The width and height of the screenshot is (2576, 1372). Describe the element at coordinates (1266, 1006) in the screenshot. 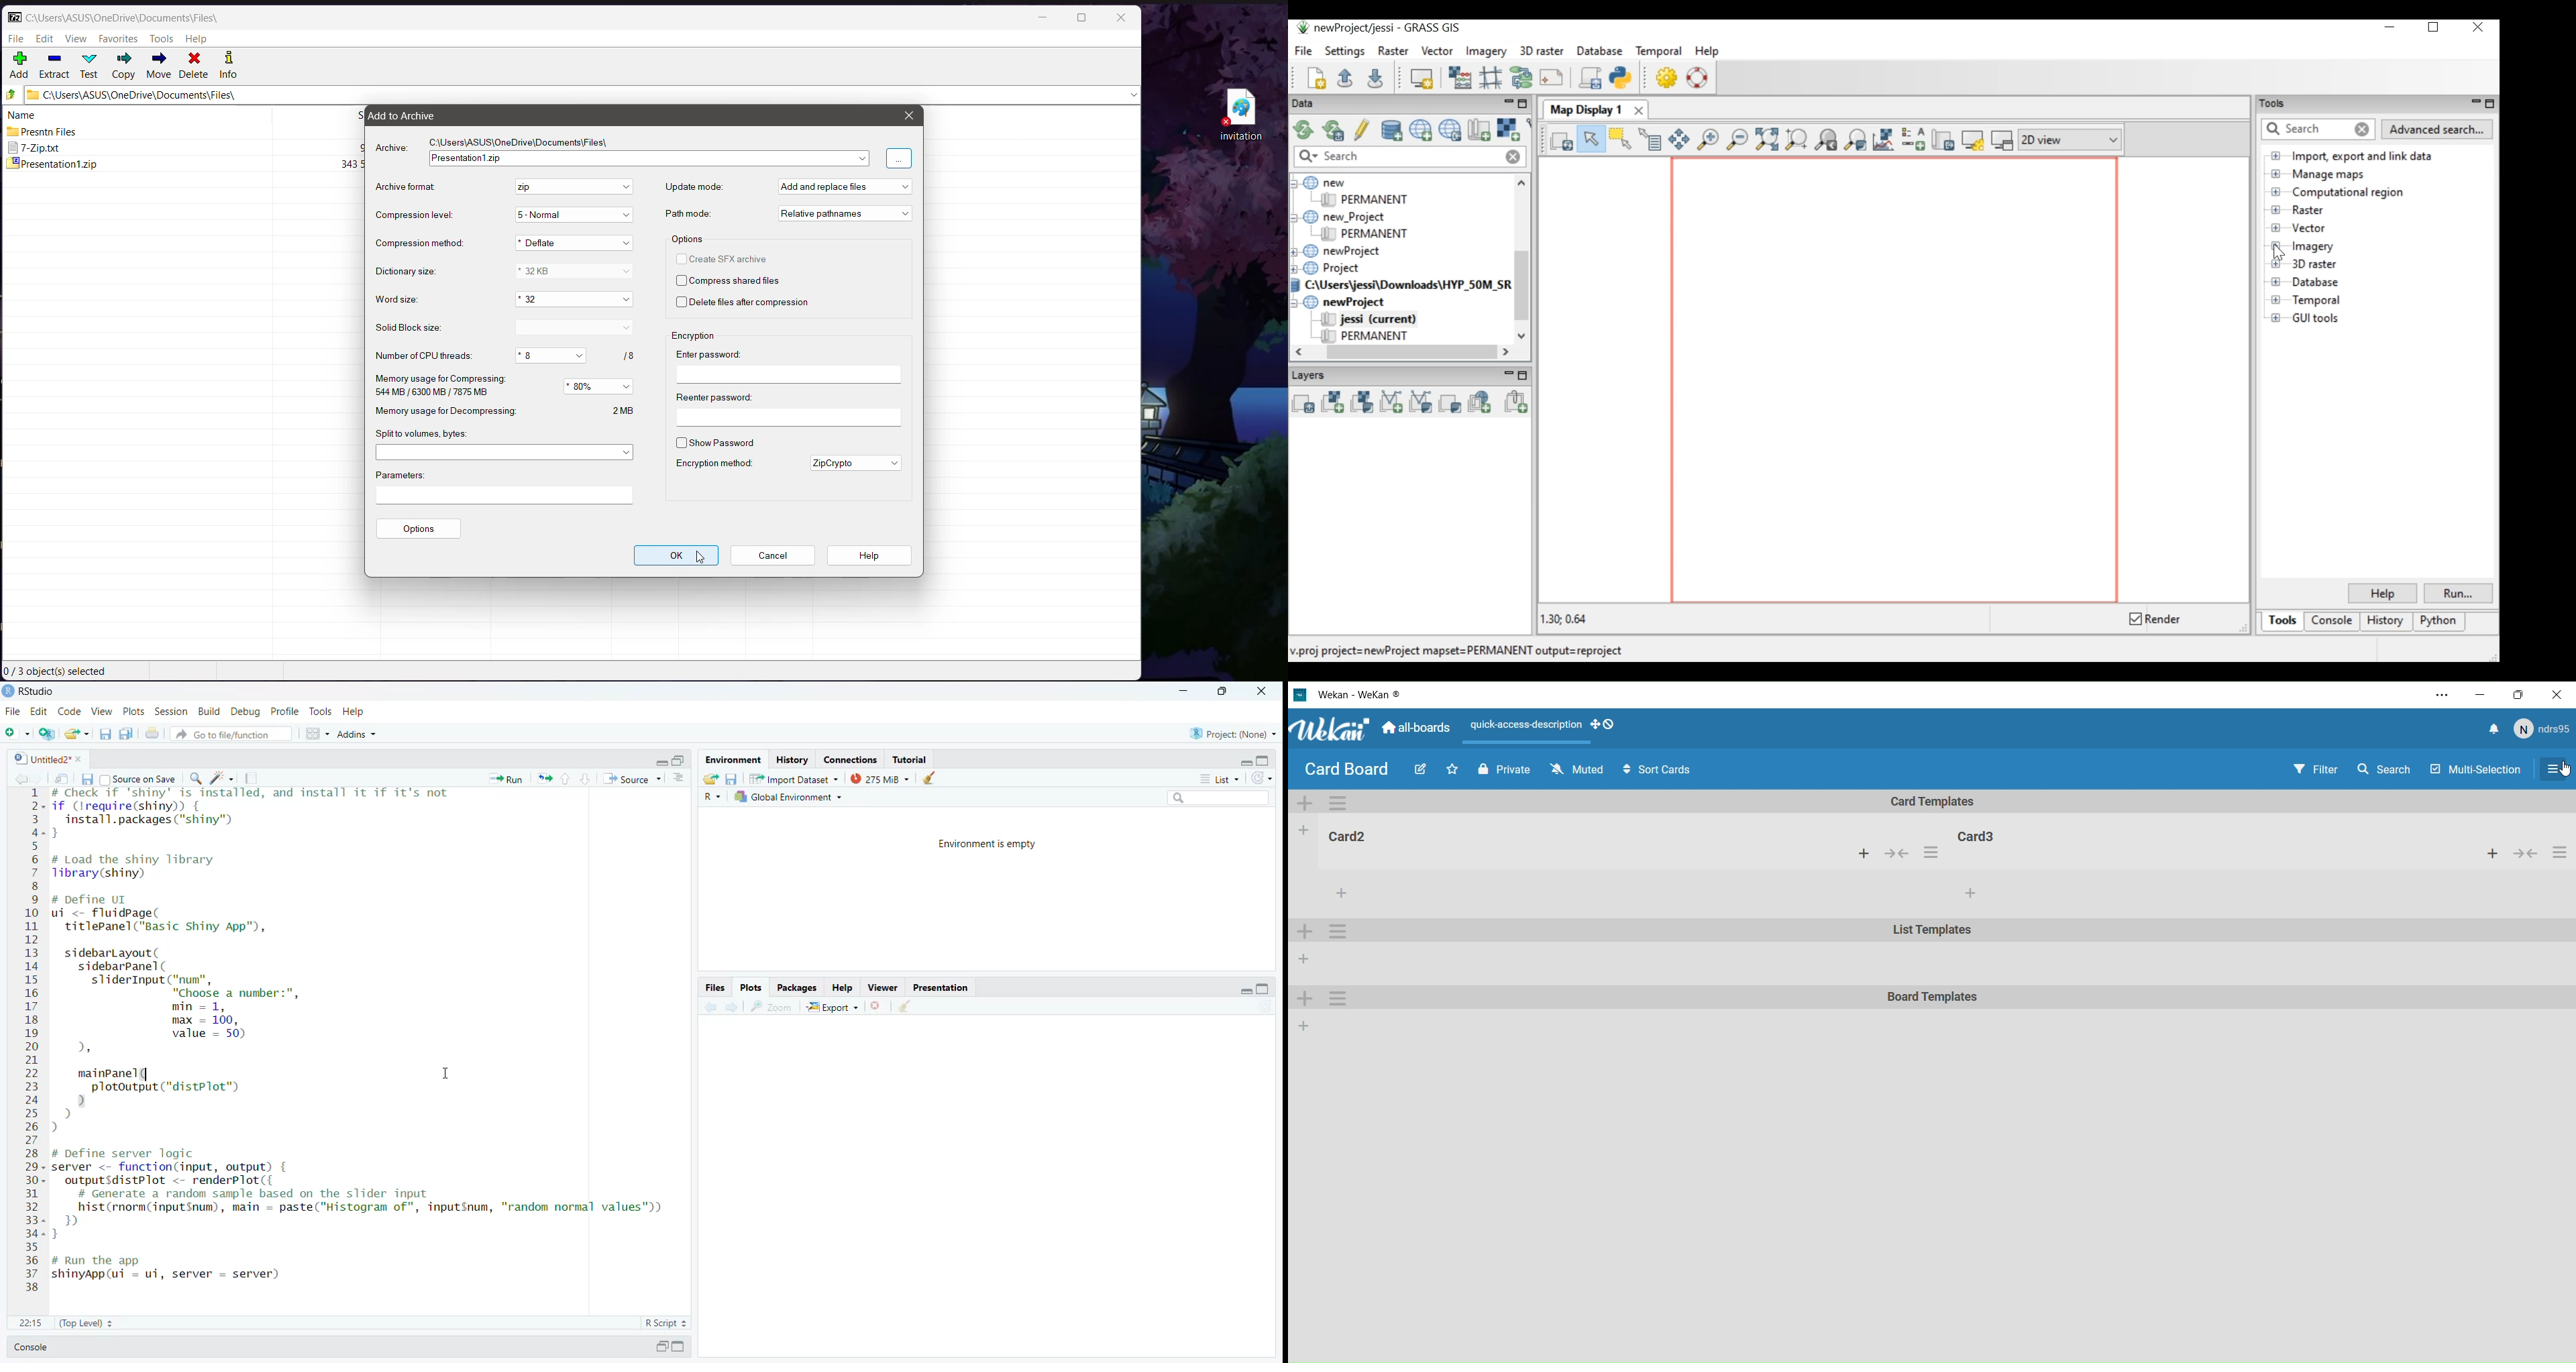

I see `refresh` at that location.